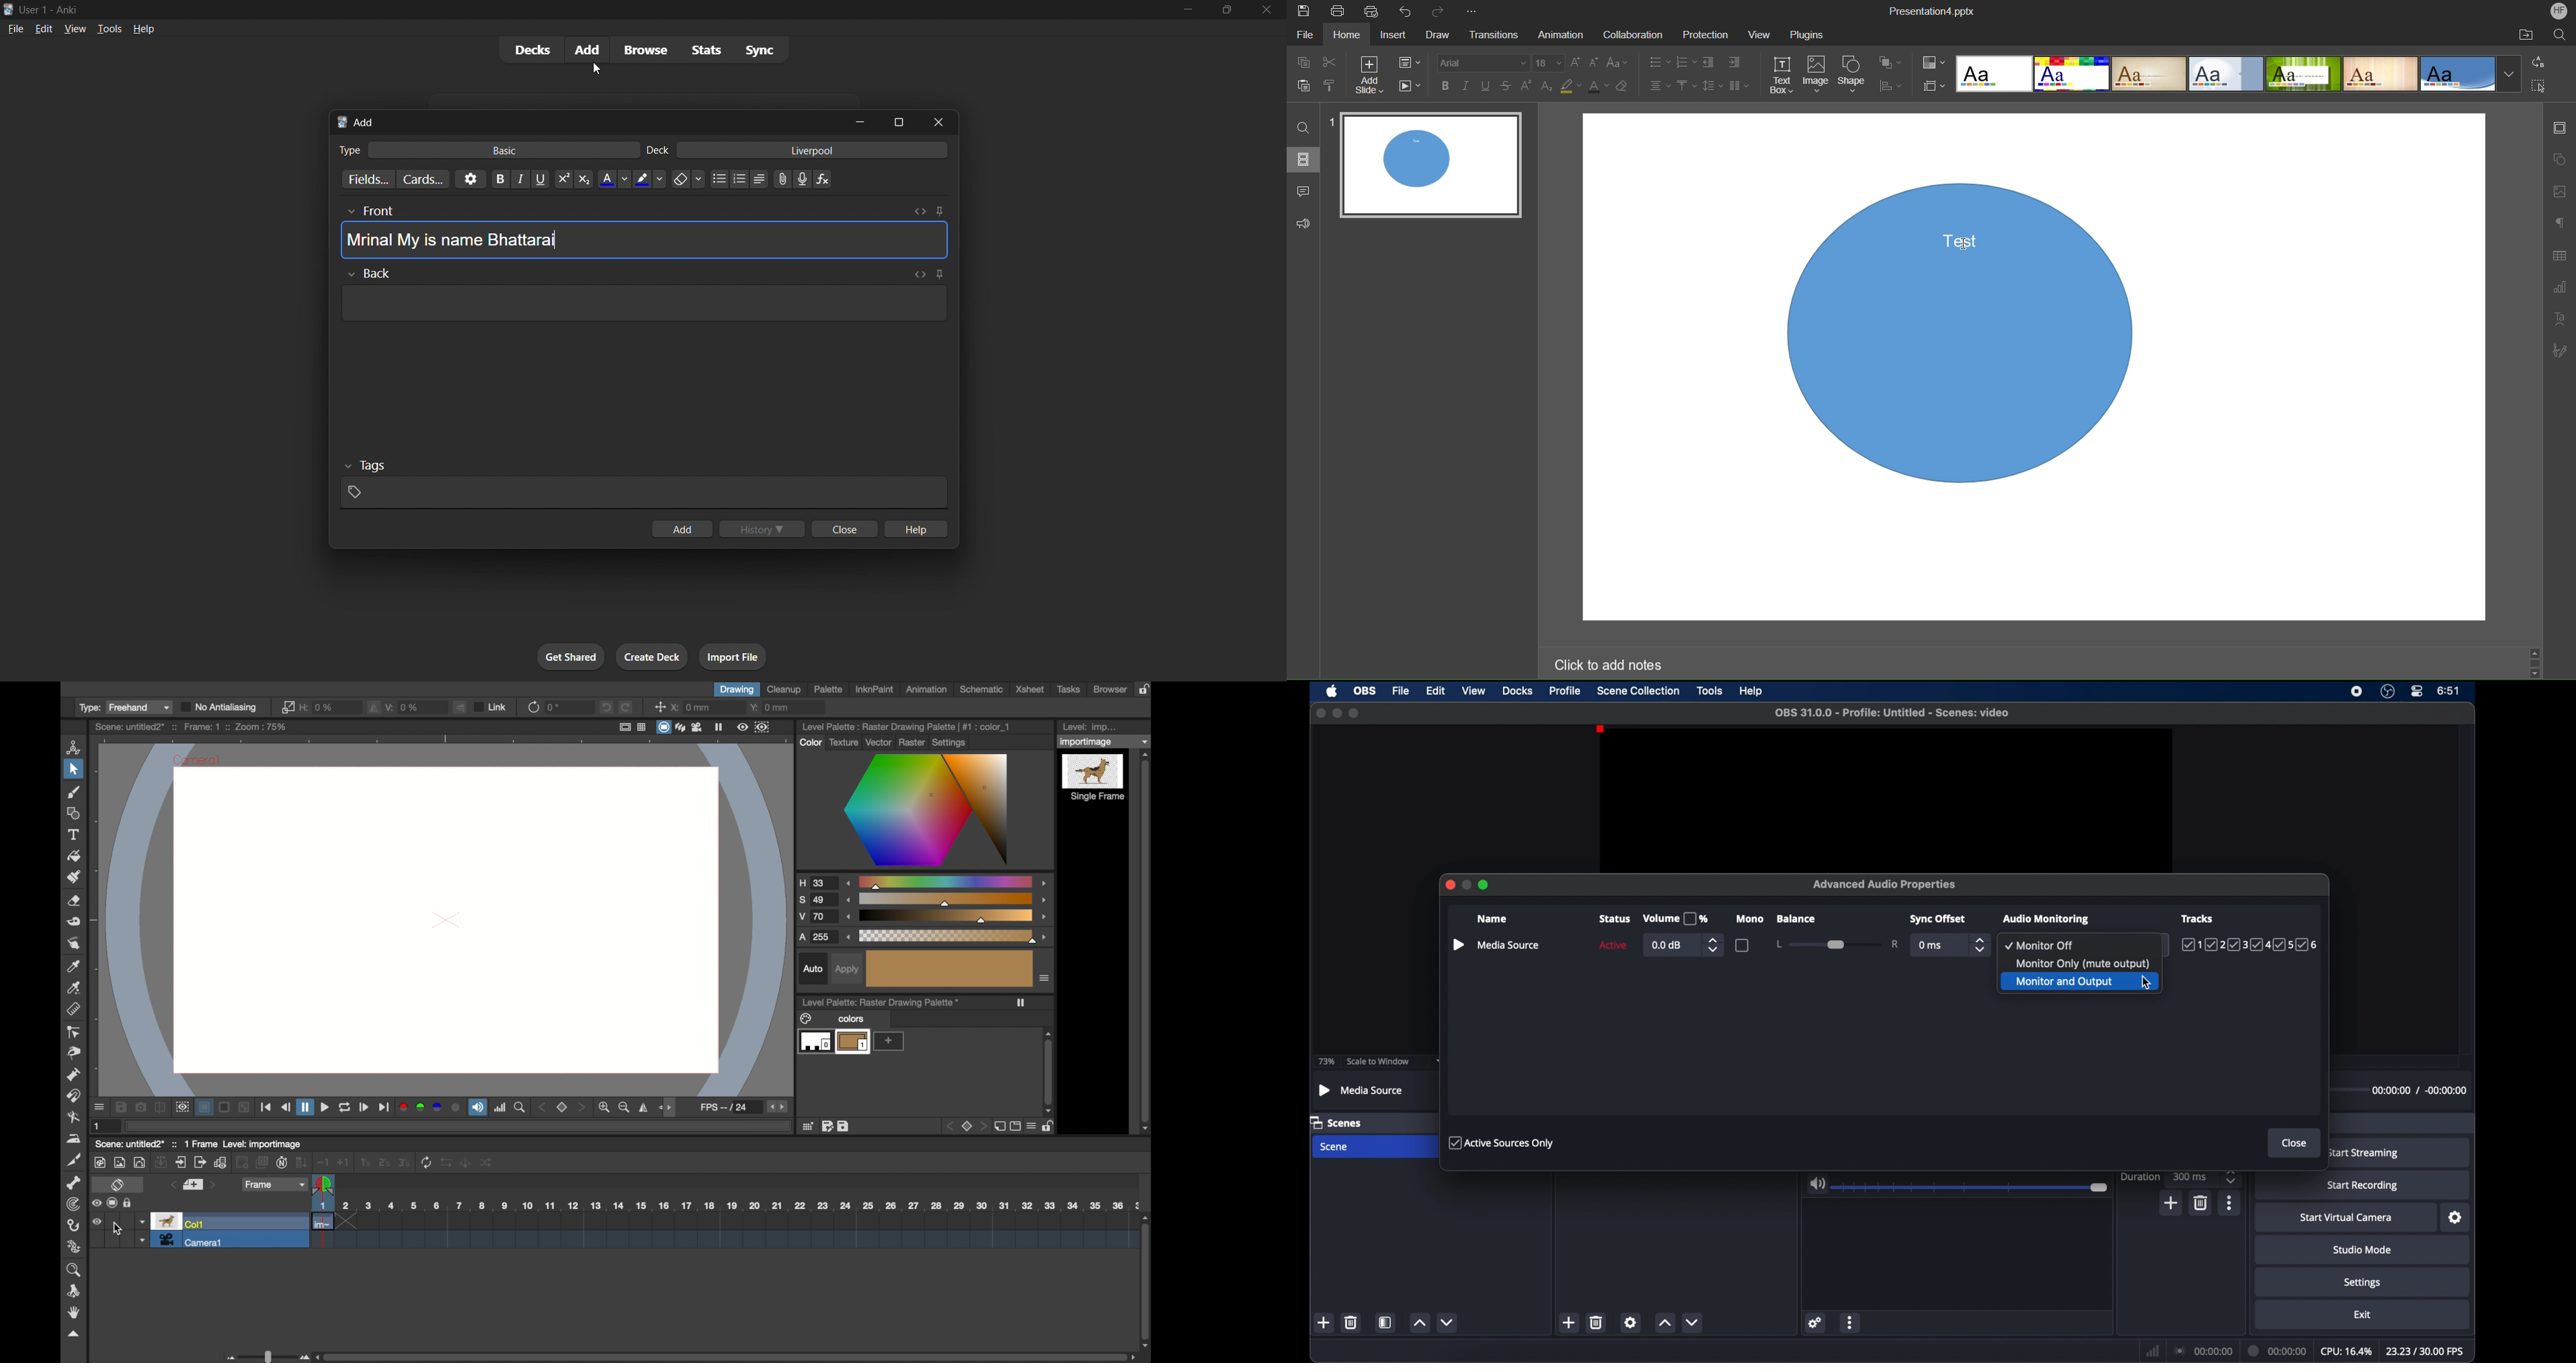 The width and height of the screenshot is (2576, 1372). I want to click on Color, so click(1933, 64).